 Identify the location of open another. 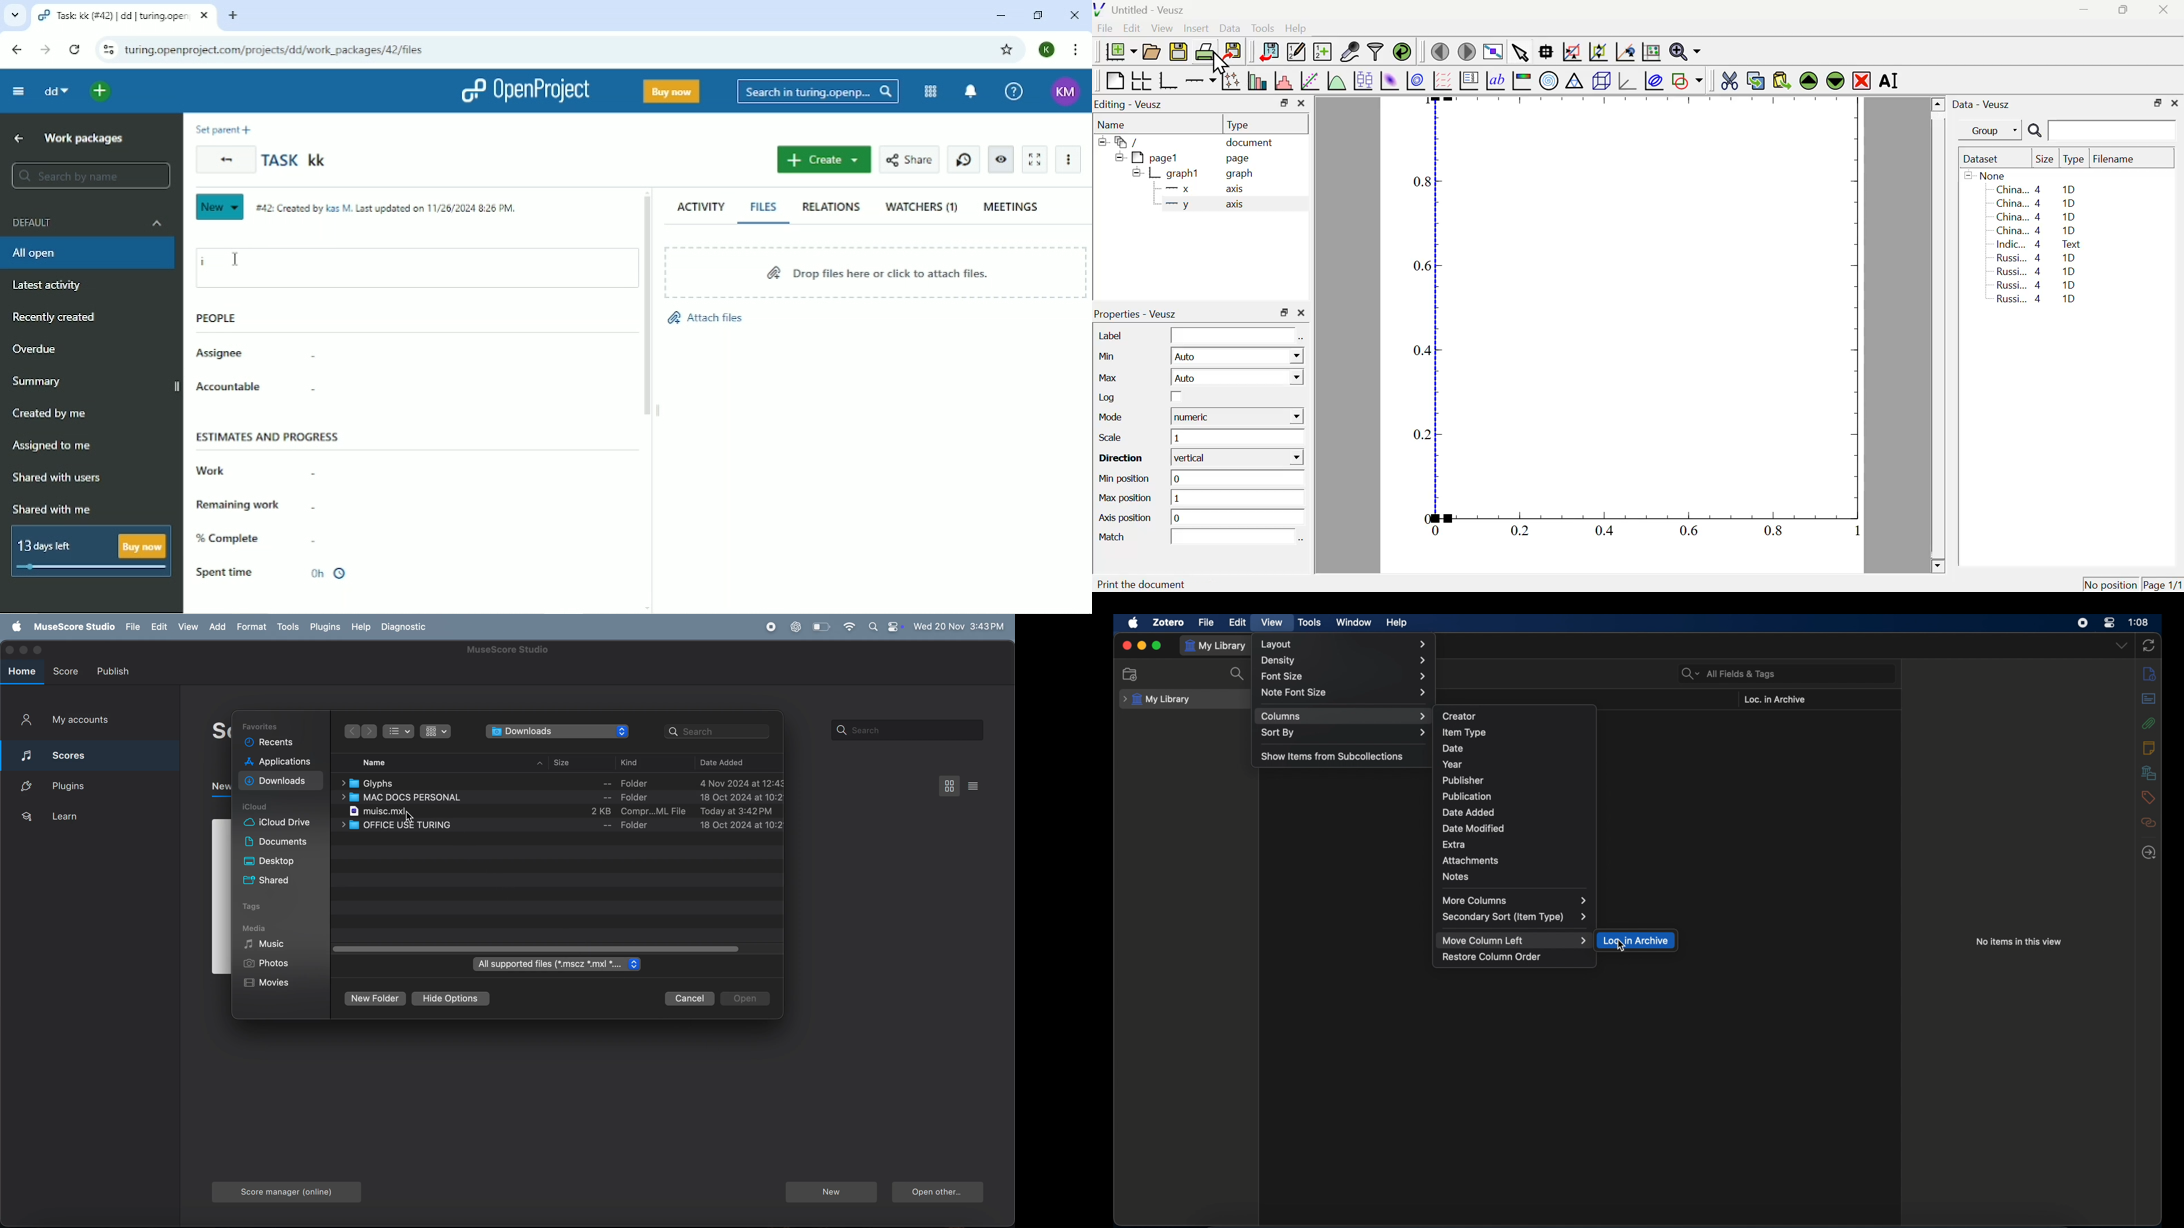
(939, 1192).